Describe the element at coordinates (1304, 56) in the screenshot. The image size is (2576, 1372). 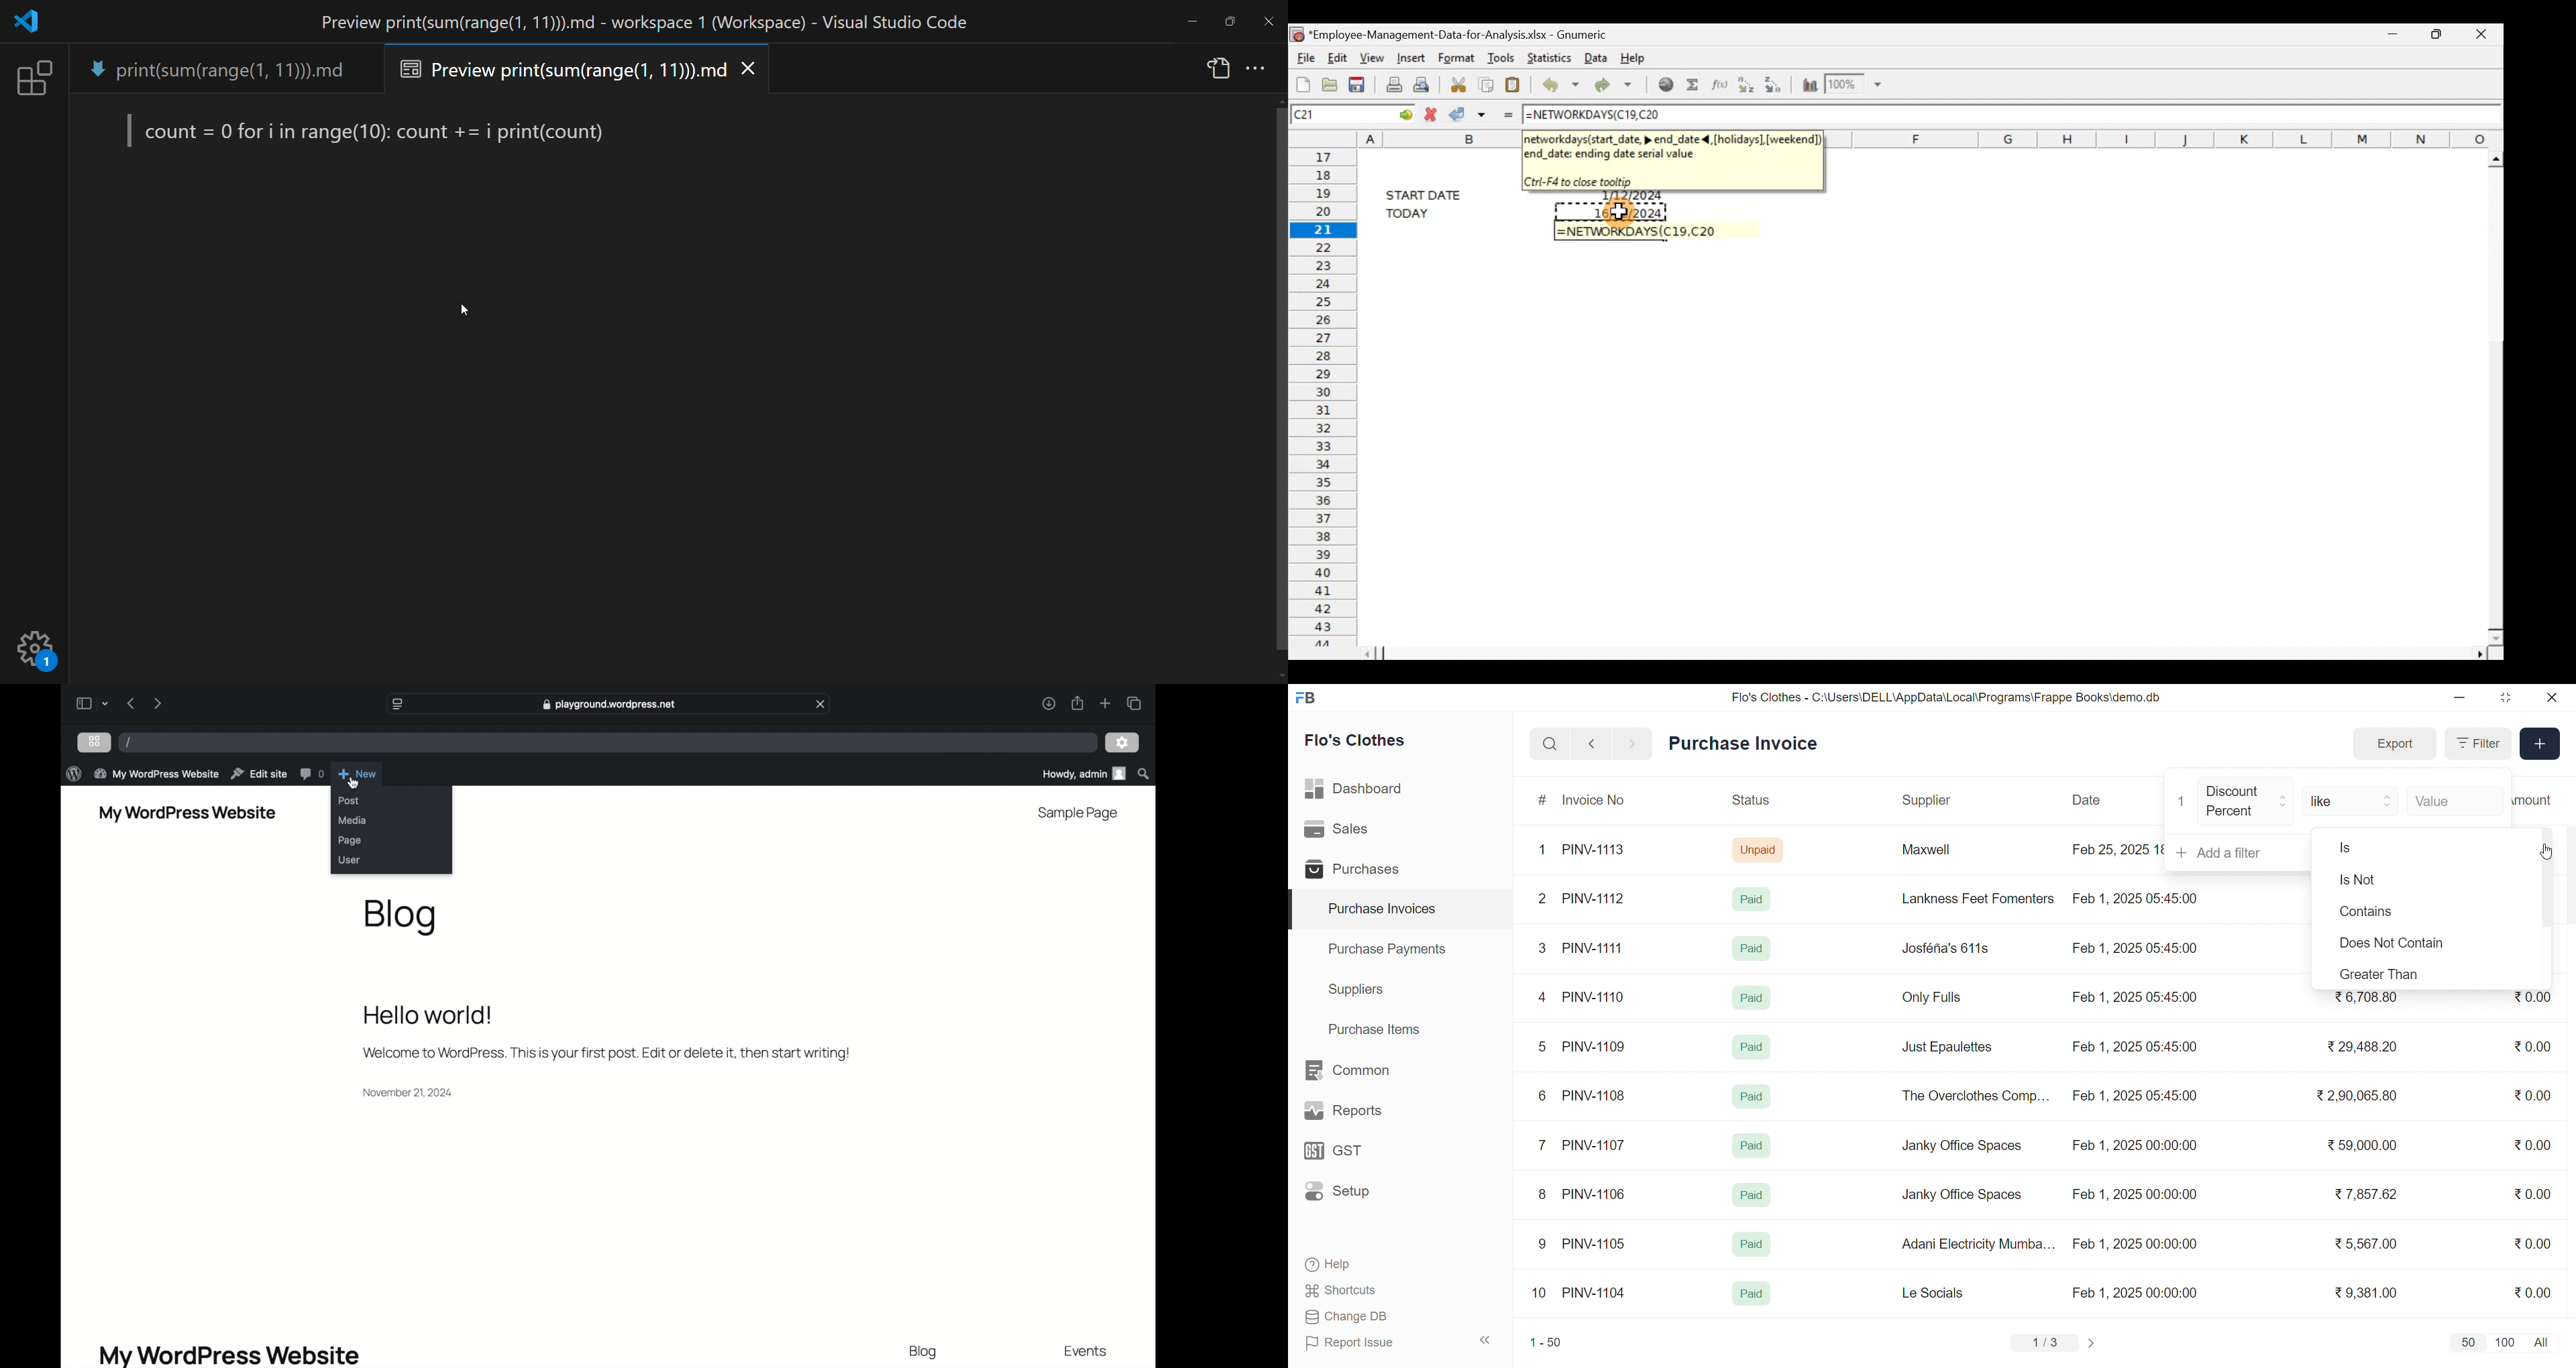
I see `File` at that location.